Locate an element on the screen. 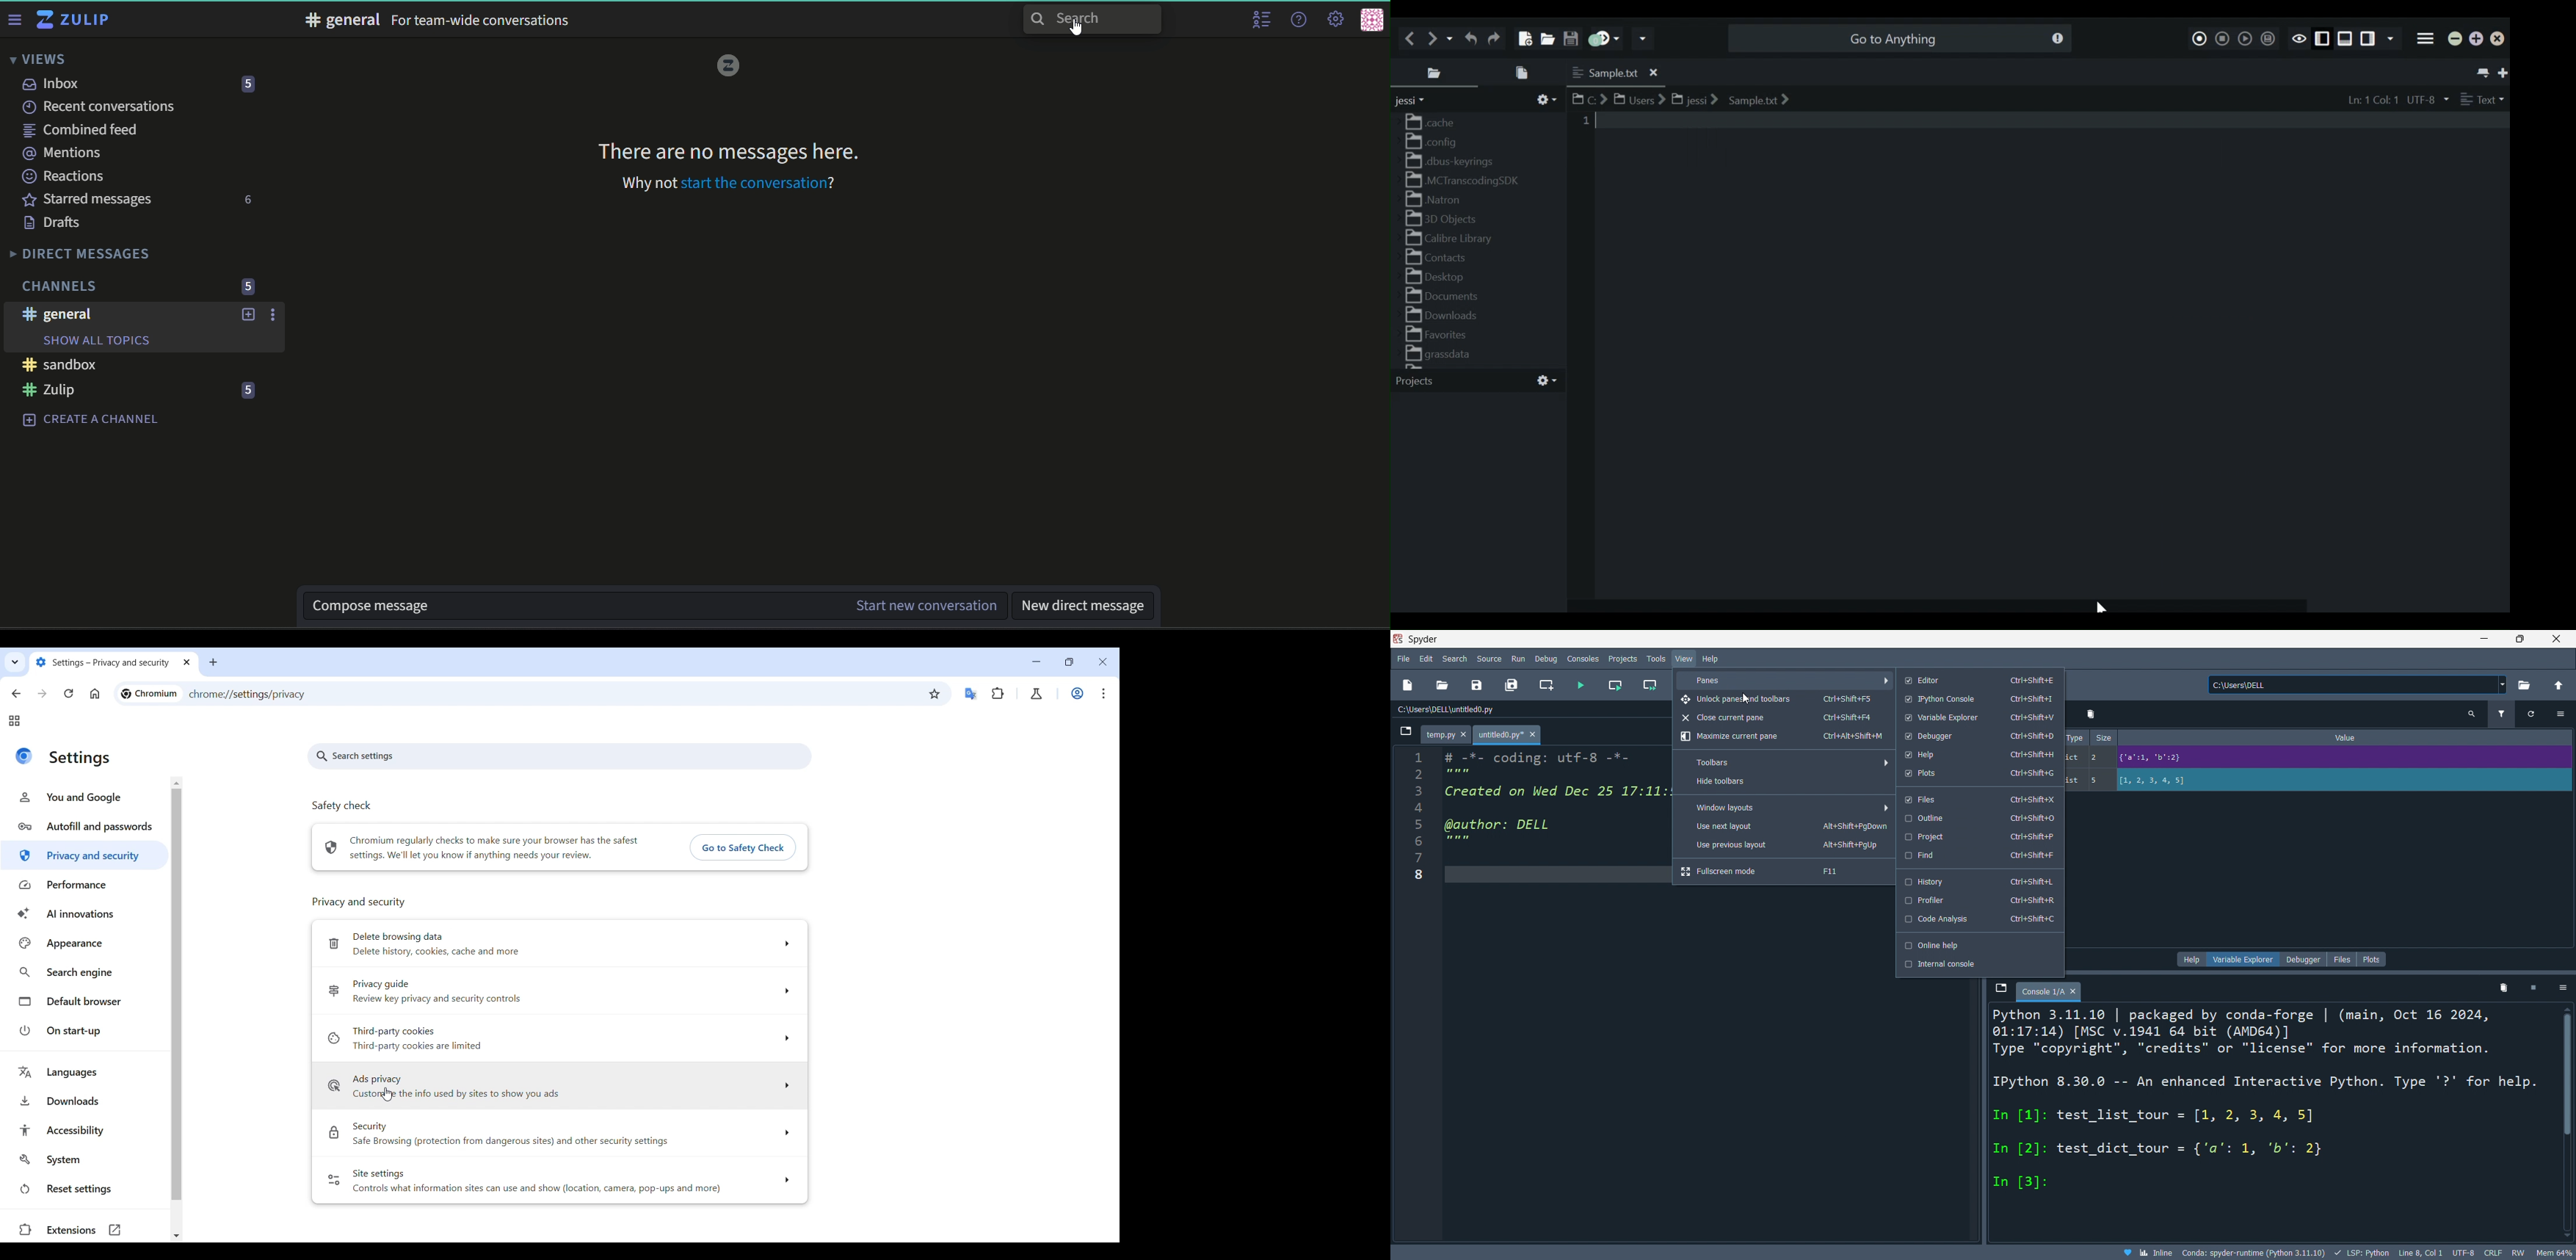  crlf is located at coordinates (2491, 1253).